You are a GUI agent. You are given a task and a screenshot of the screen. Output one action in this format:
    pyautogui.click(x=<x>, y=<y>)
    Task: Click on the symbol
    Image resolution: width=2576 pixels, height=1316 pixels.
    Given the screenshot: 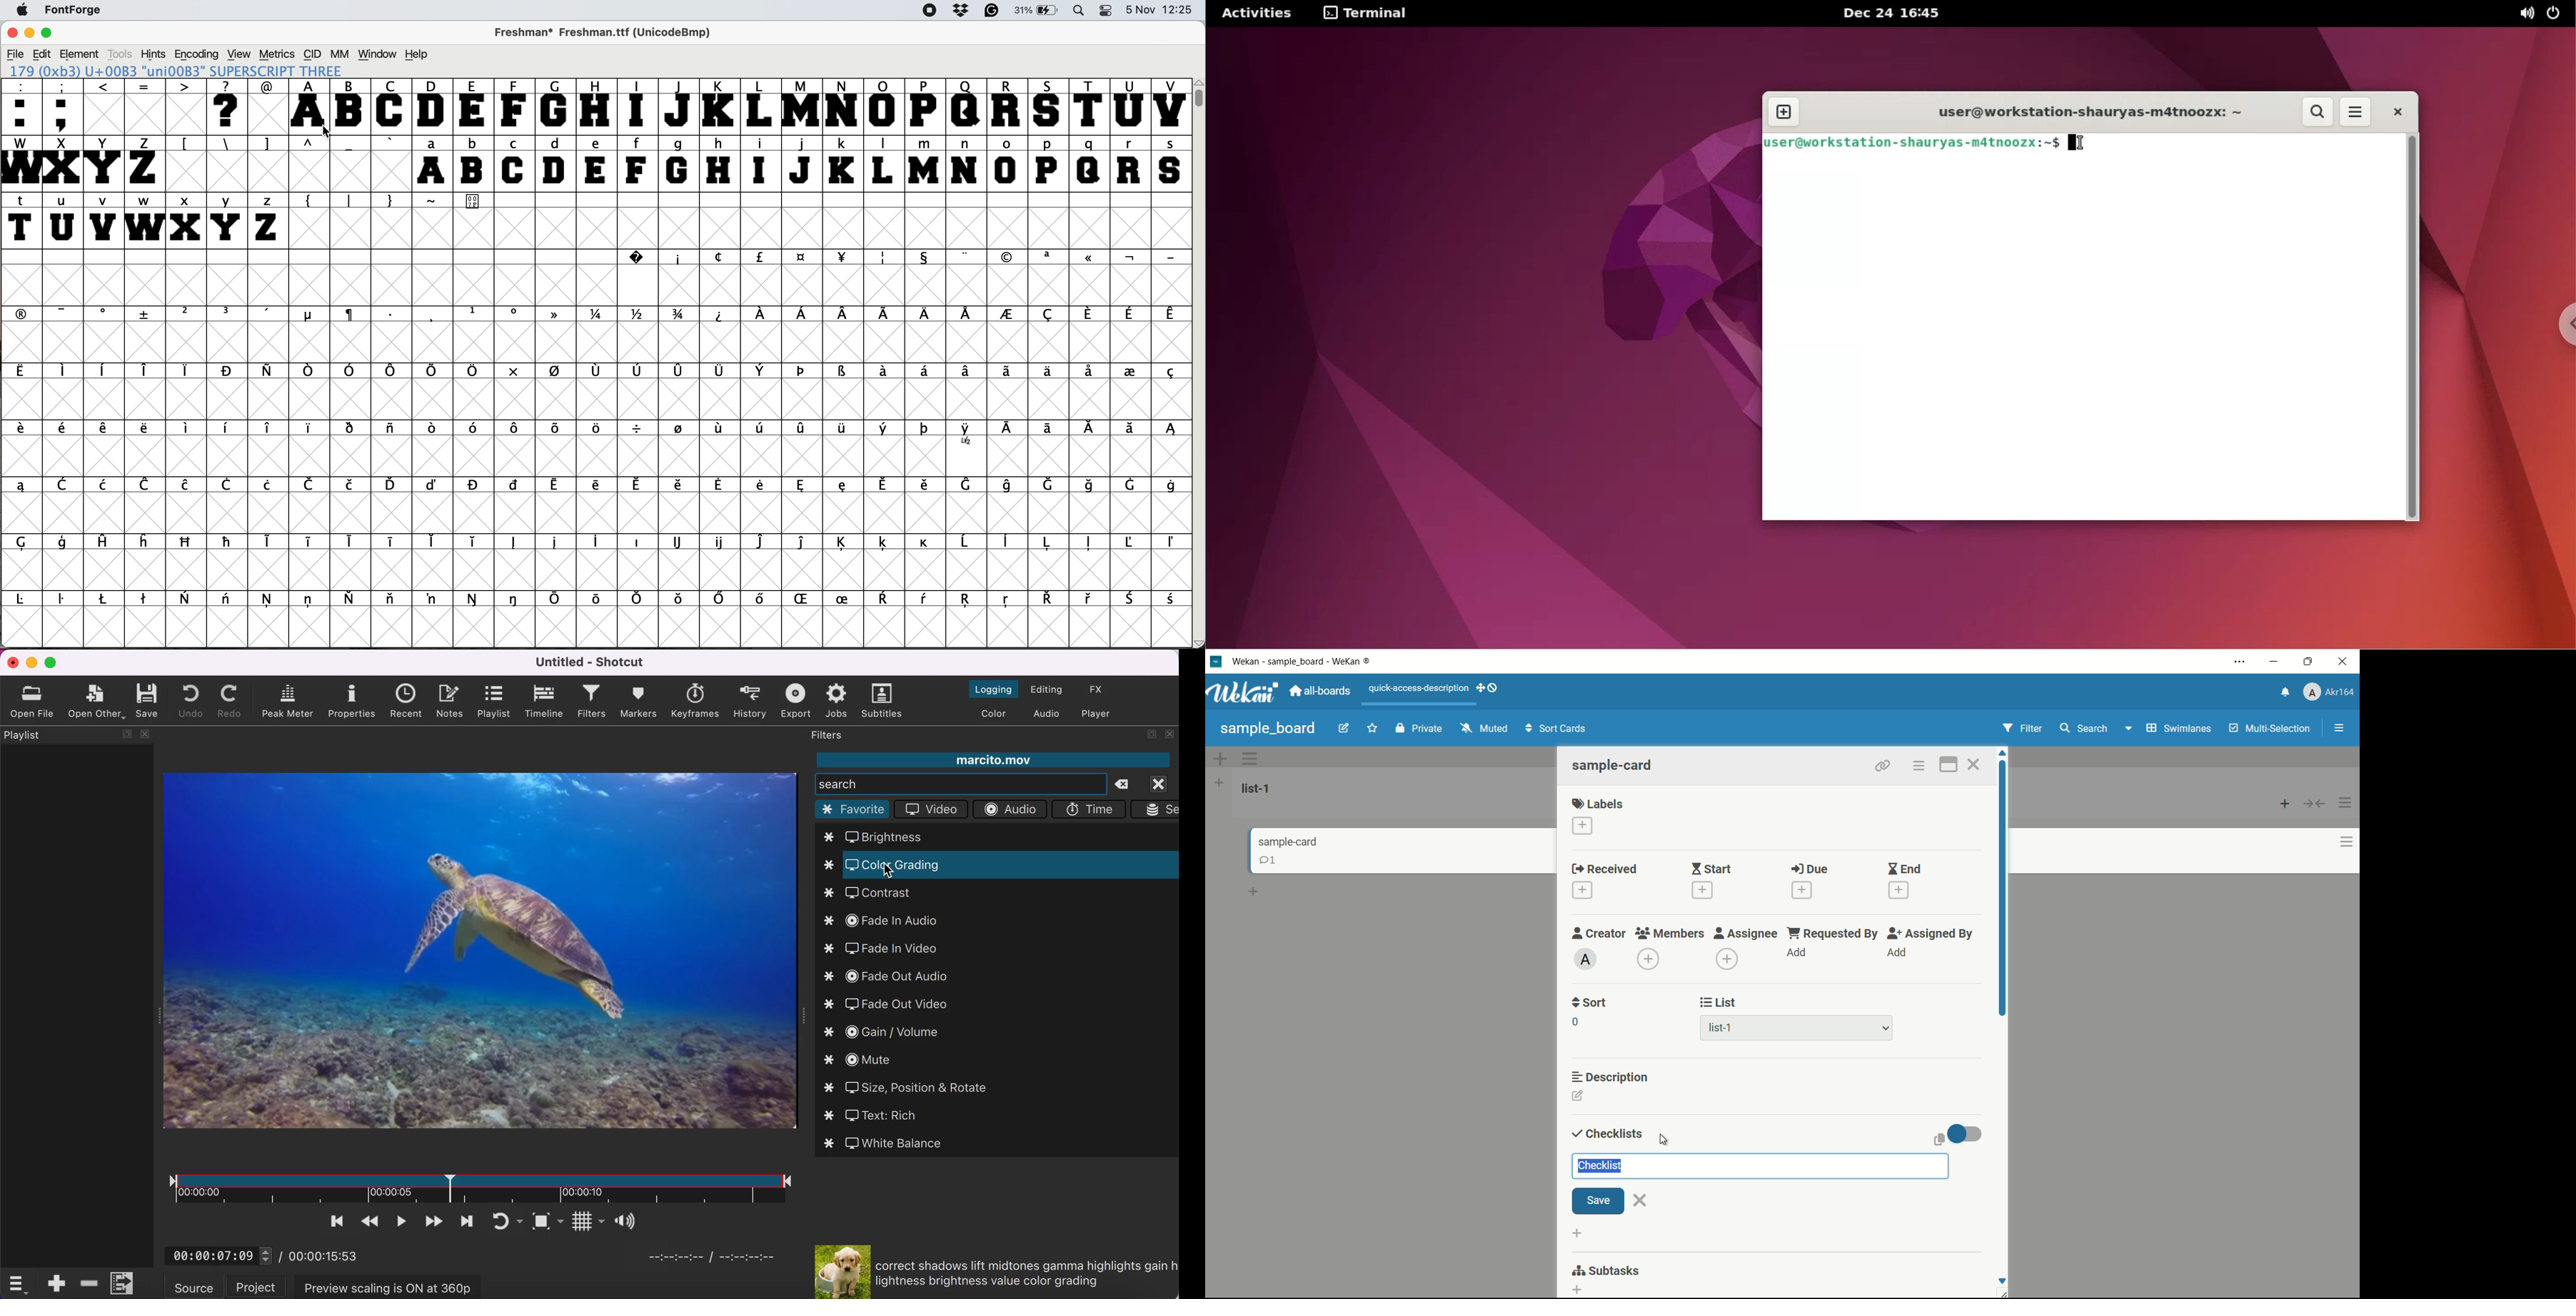 What is the action you would take?
    pyautogui.click(x=803, y=373)
    